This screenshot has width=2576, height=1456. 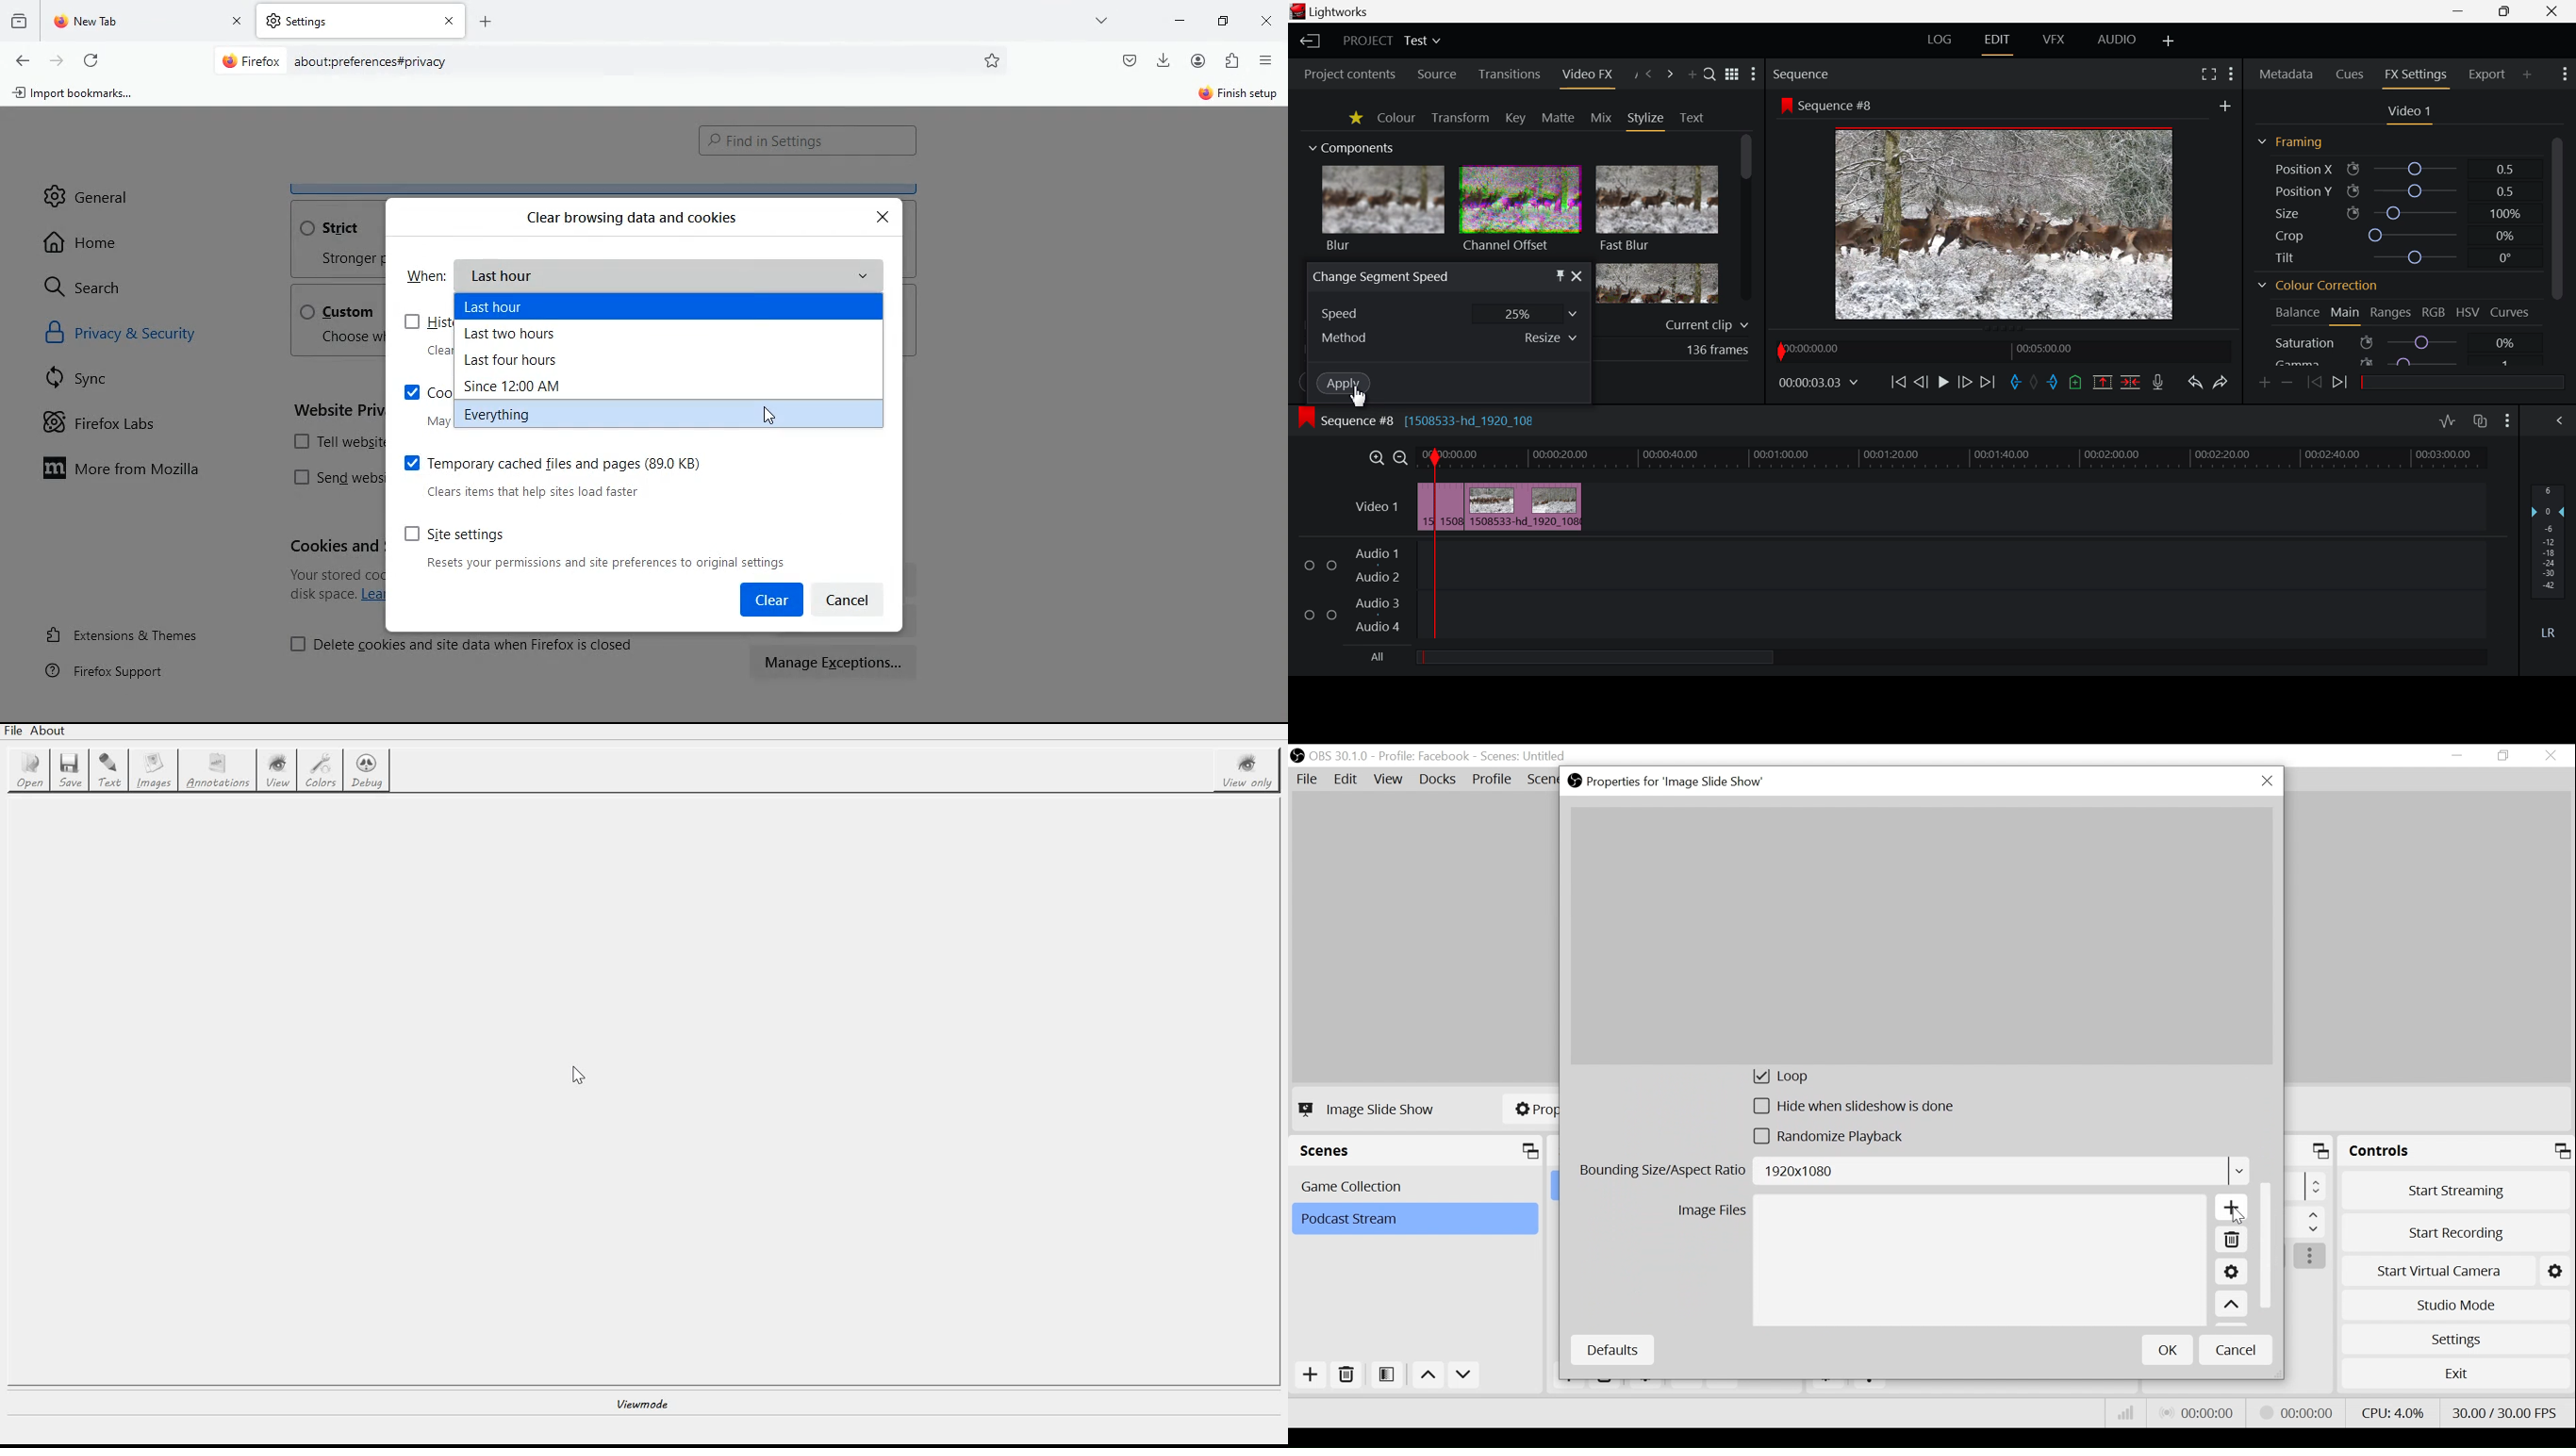 I want to click on Cursor, so click(x=771, y=415).